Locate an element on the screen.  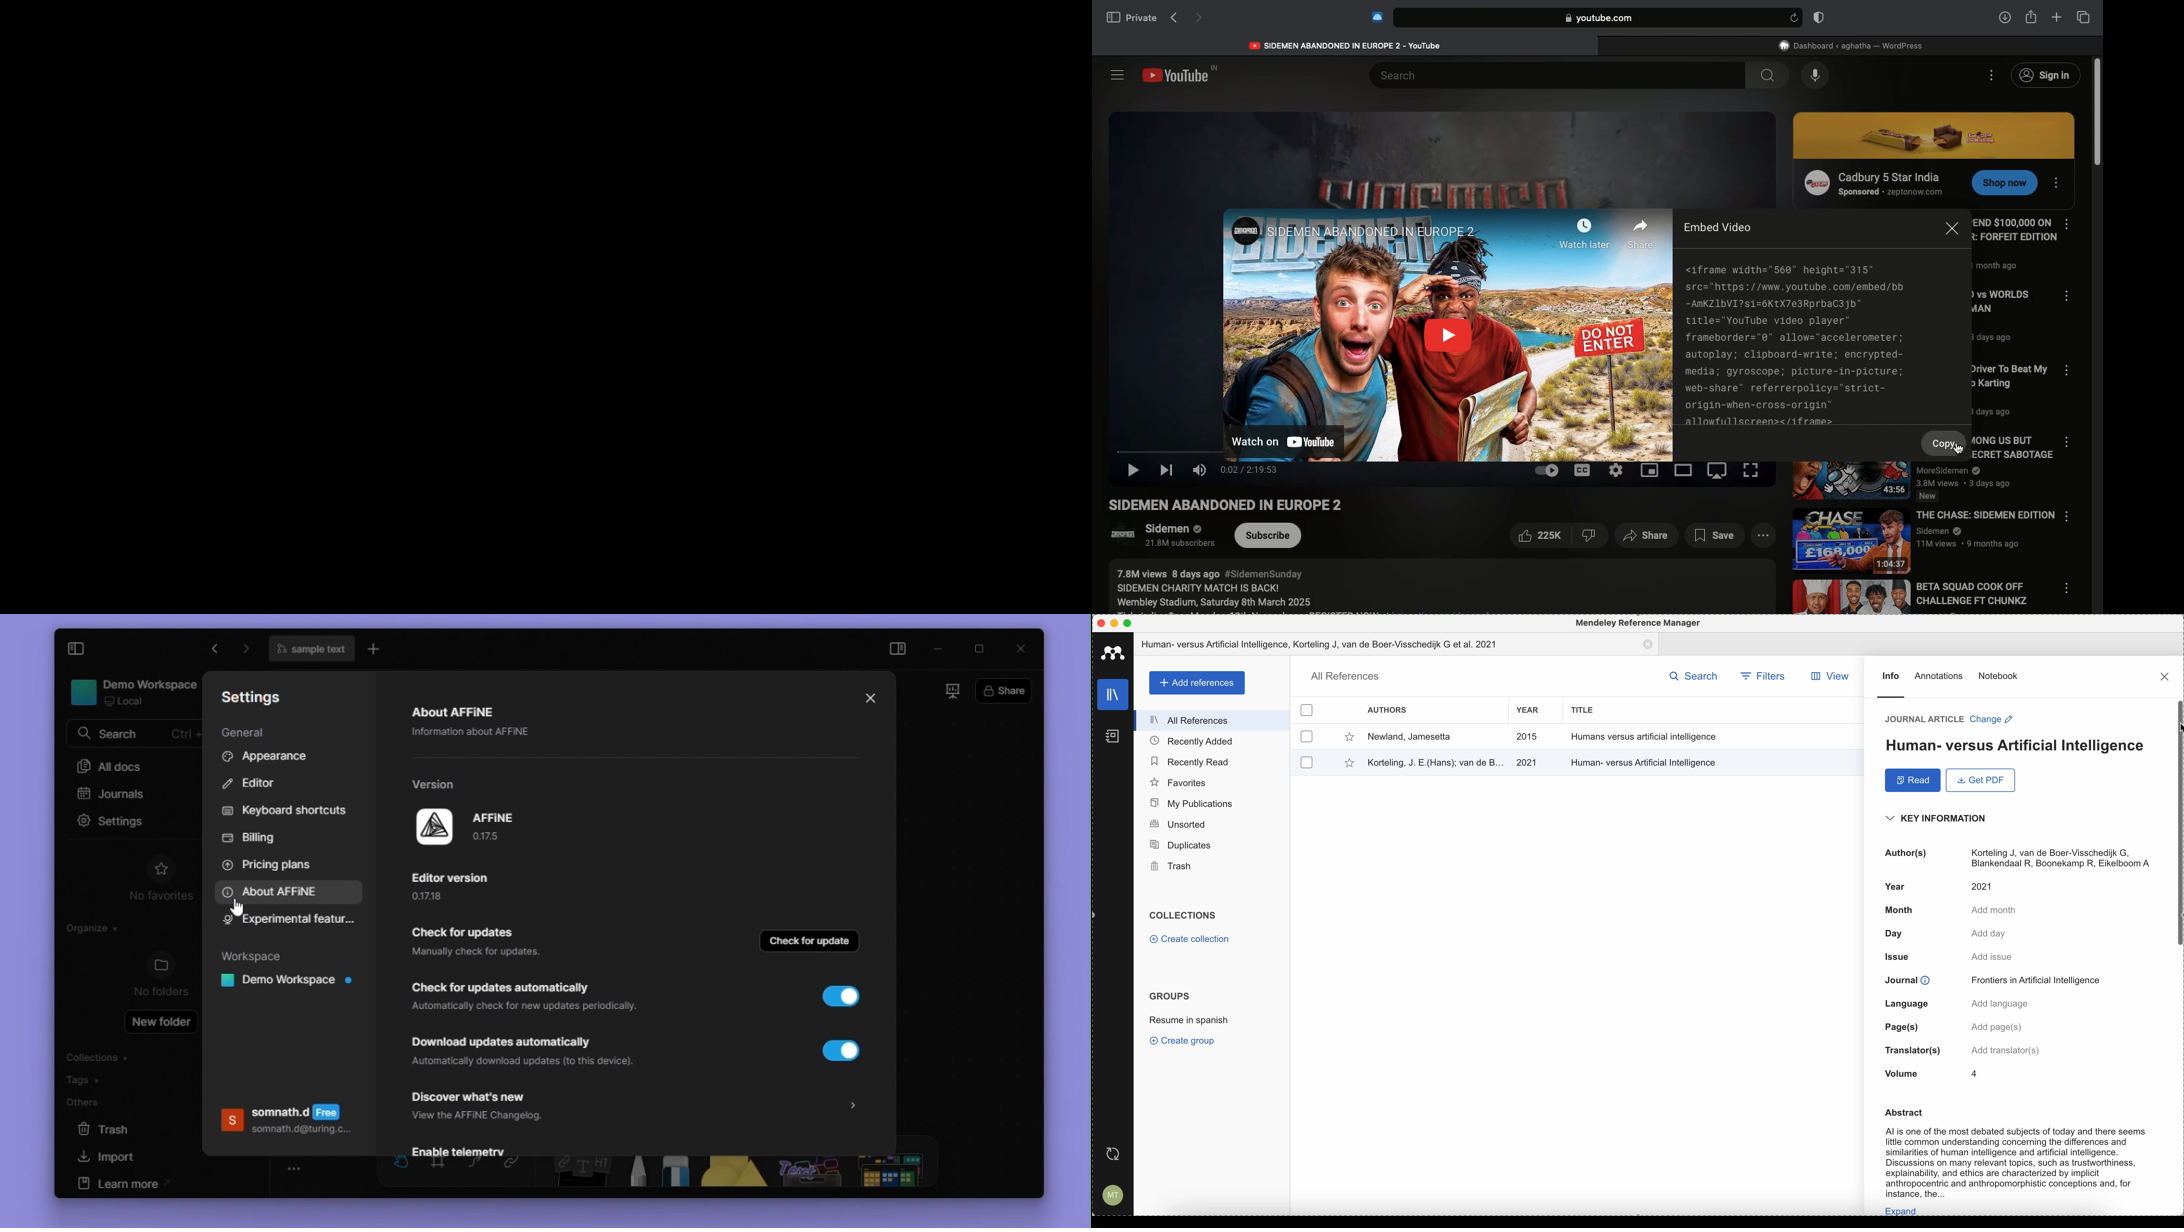
Human versus Artificial Intelligence, Korteling J; van de Boer-Vesschedjk et al. 2021 is located at coordinates (1397, 644).